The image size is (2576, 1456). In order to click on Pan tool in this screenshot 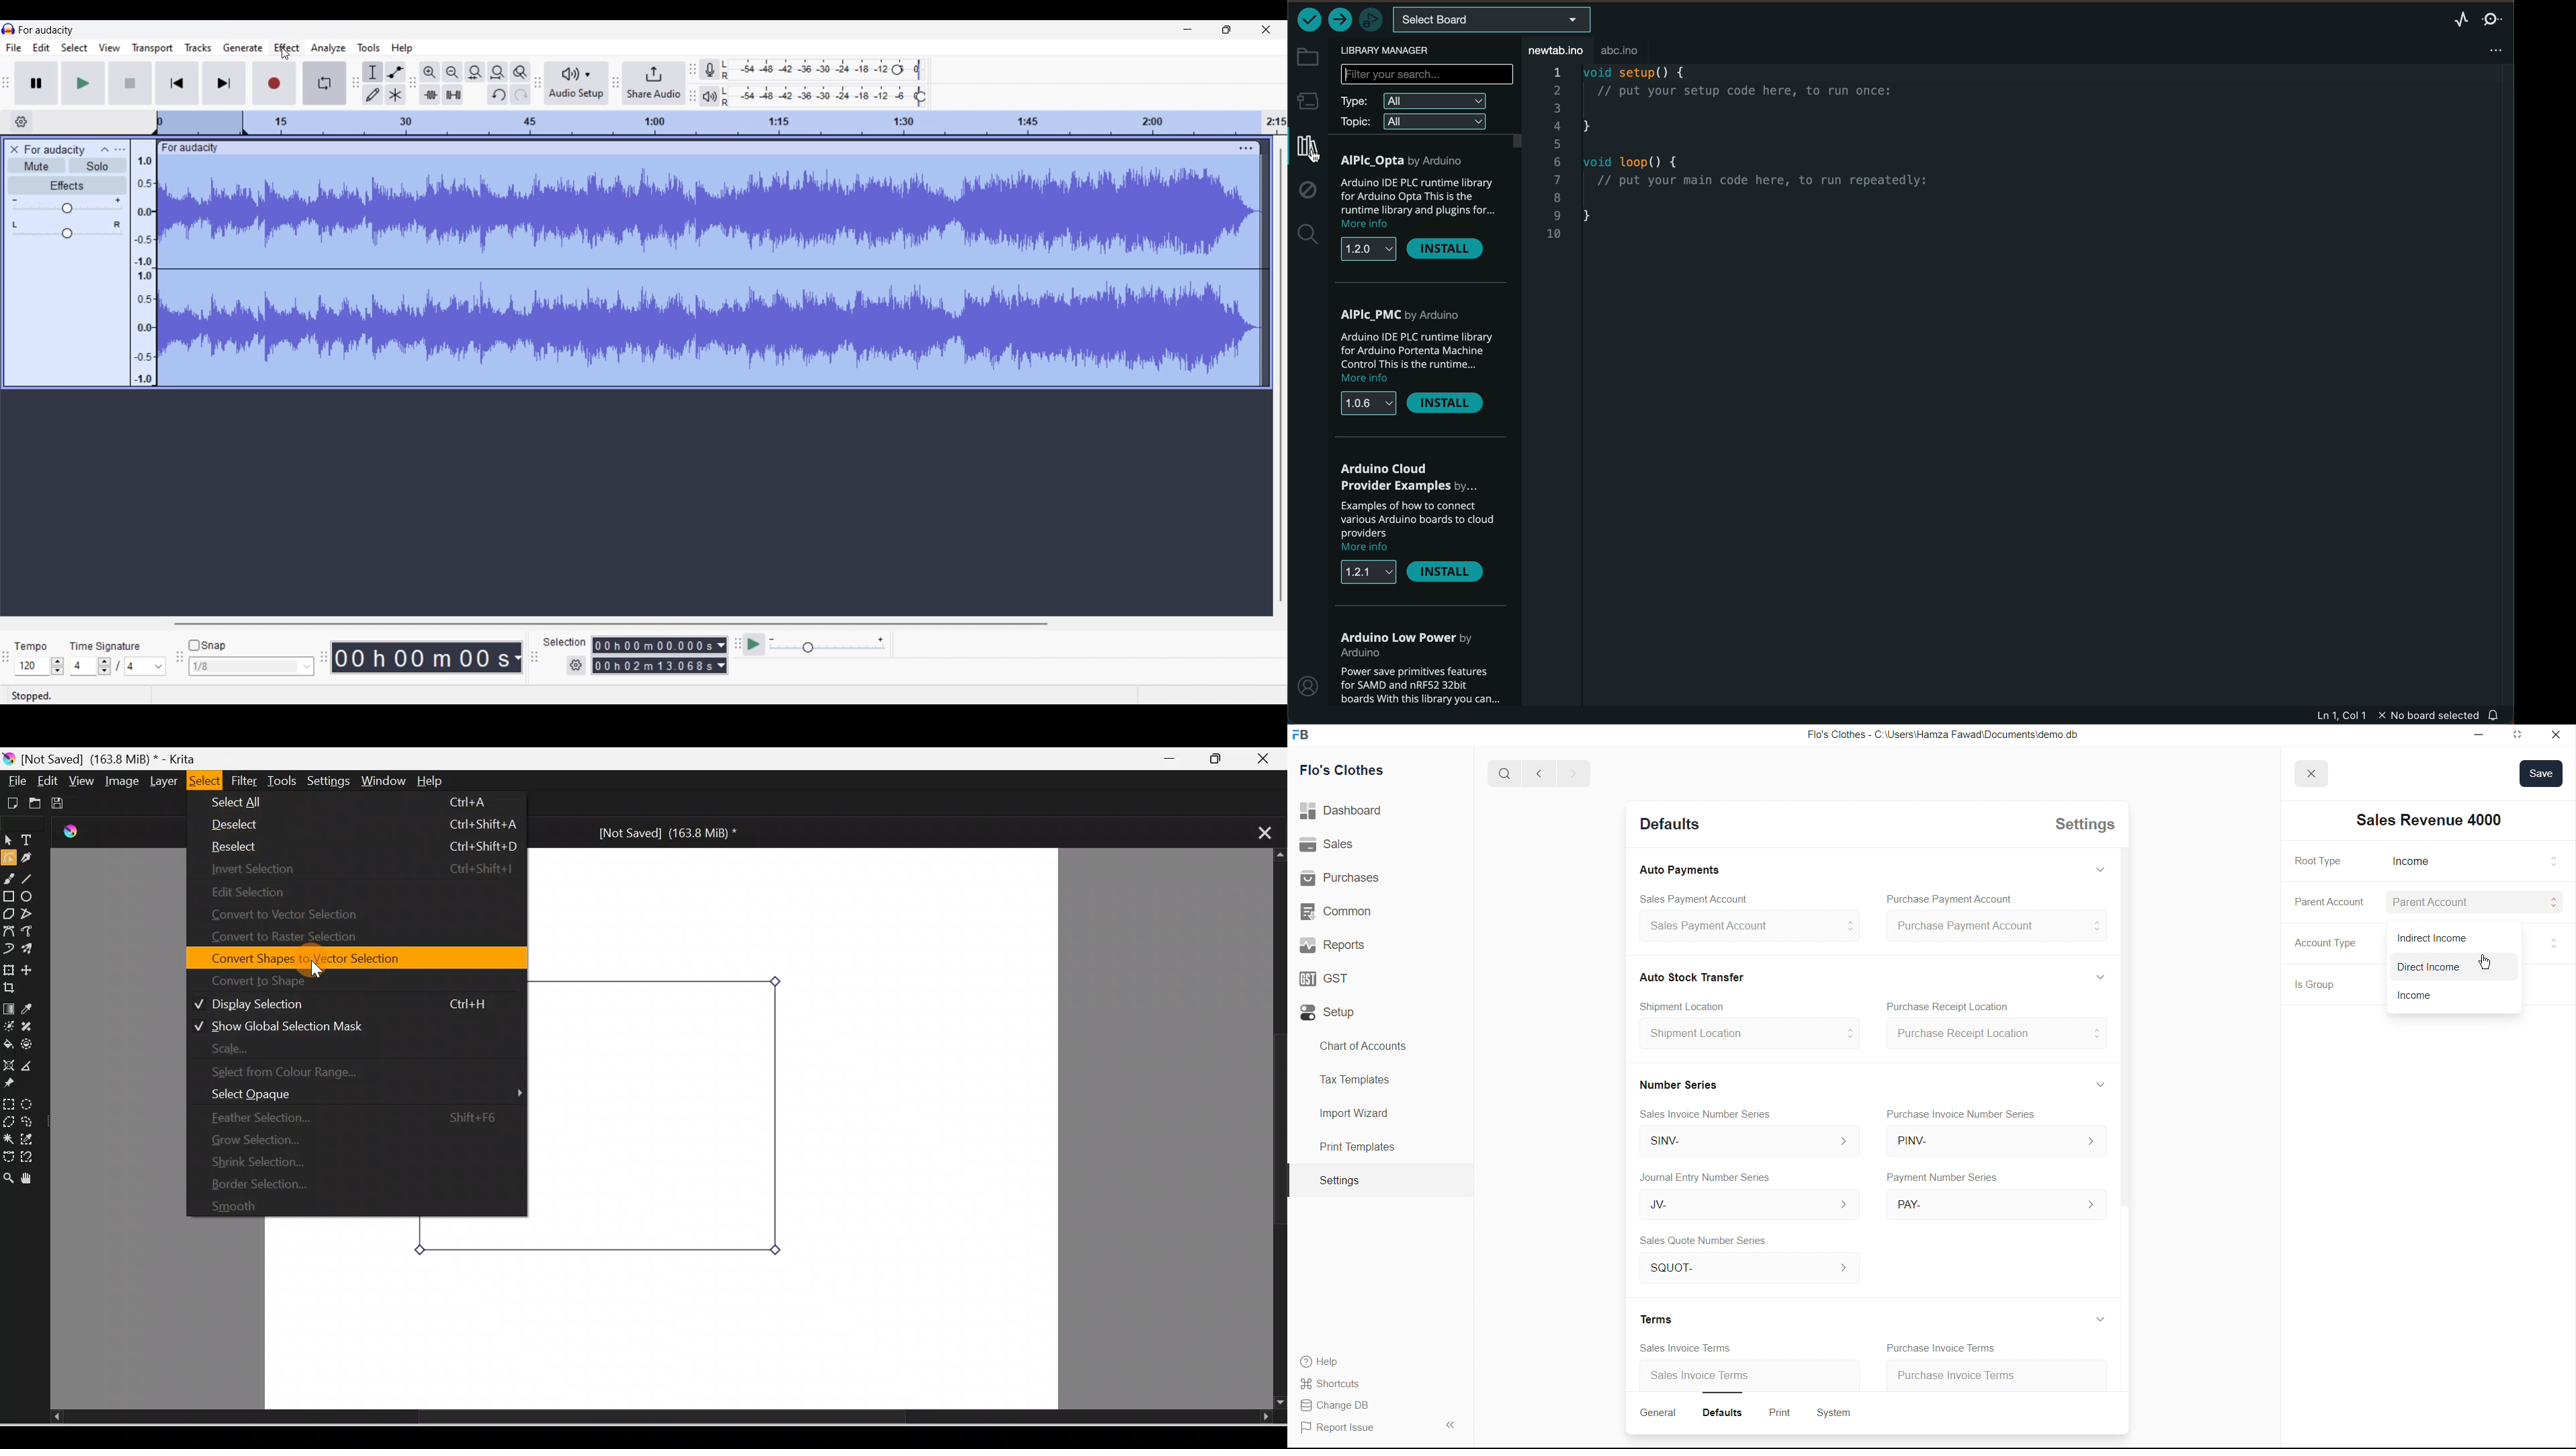, I will do `click(30, 1176)`.